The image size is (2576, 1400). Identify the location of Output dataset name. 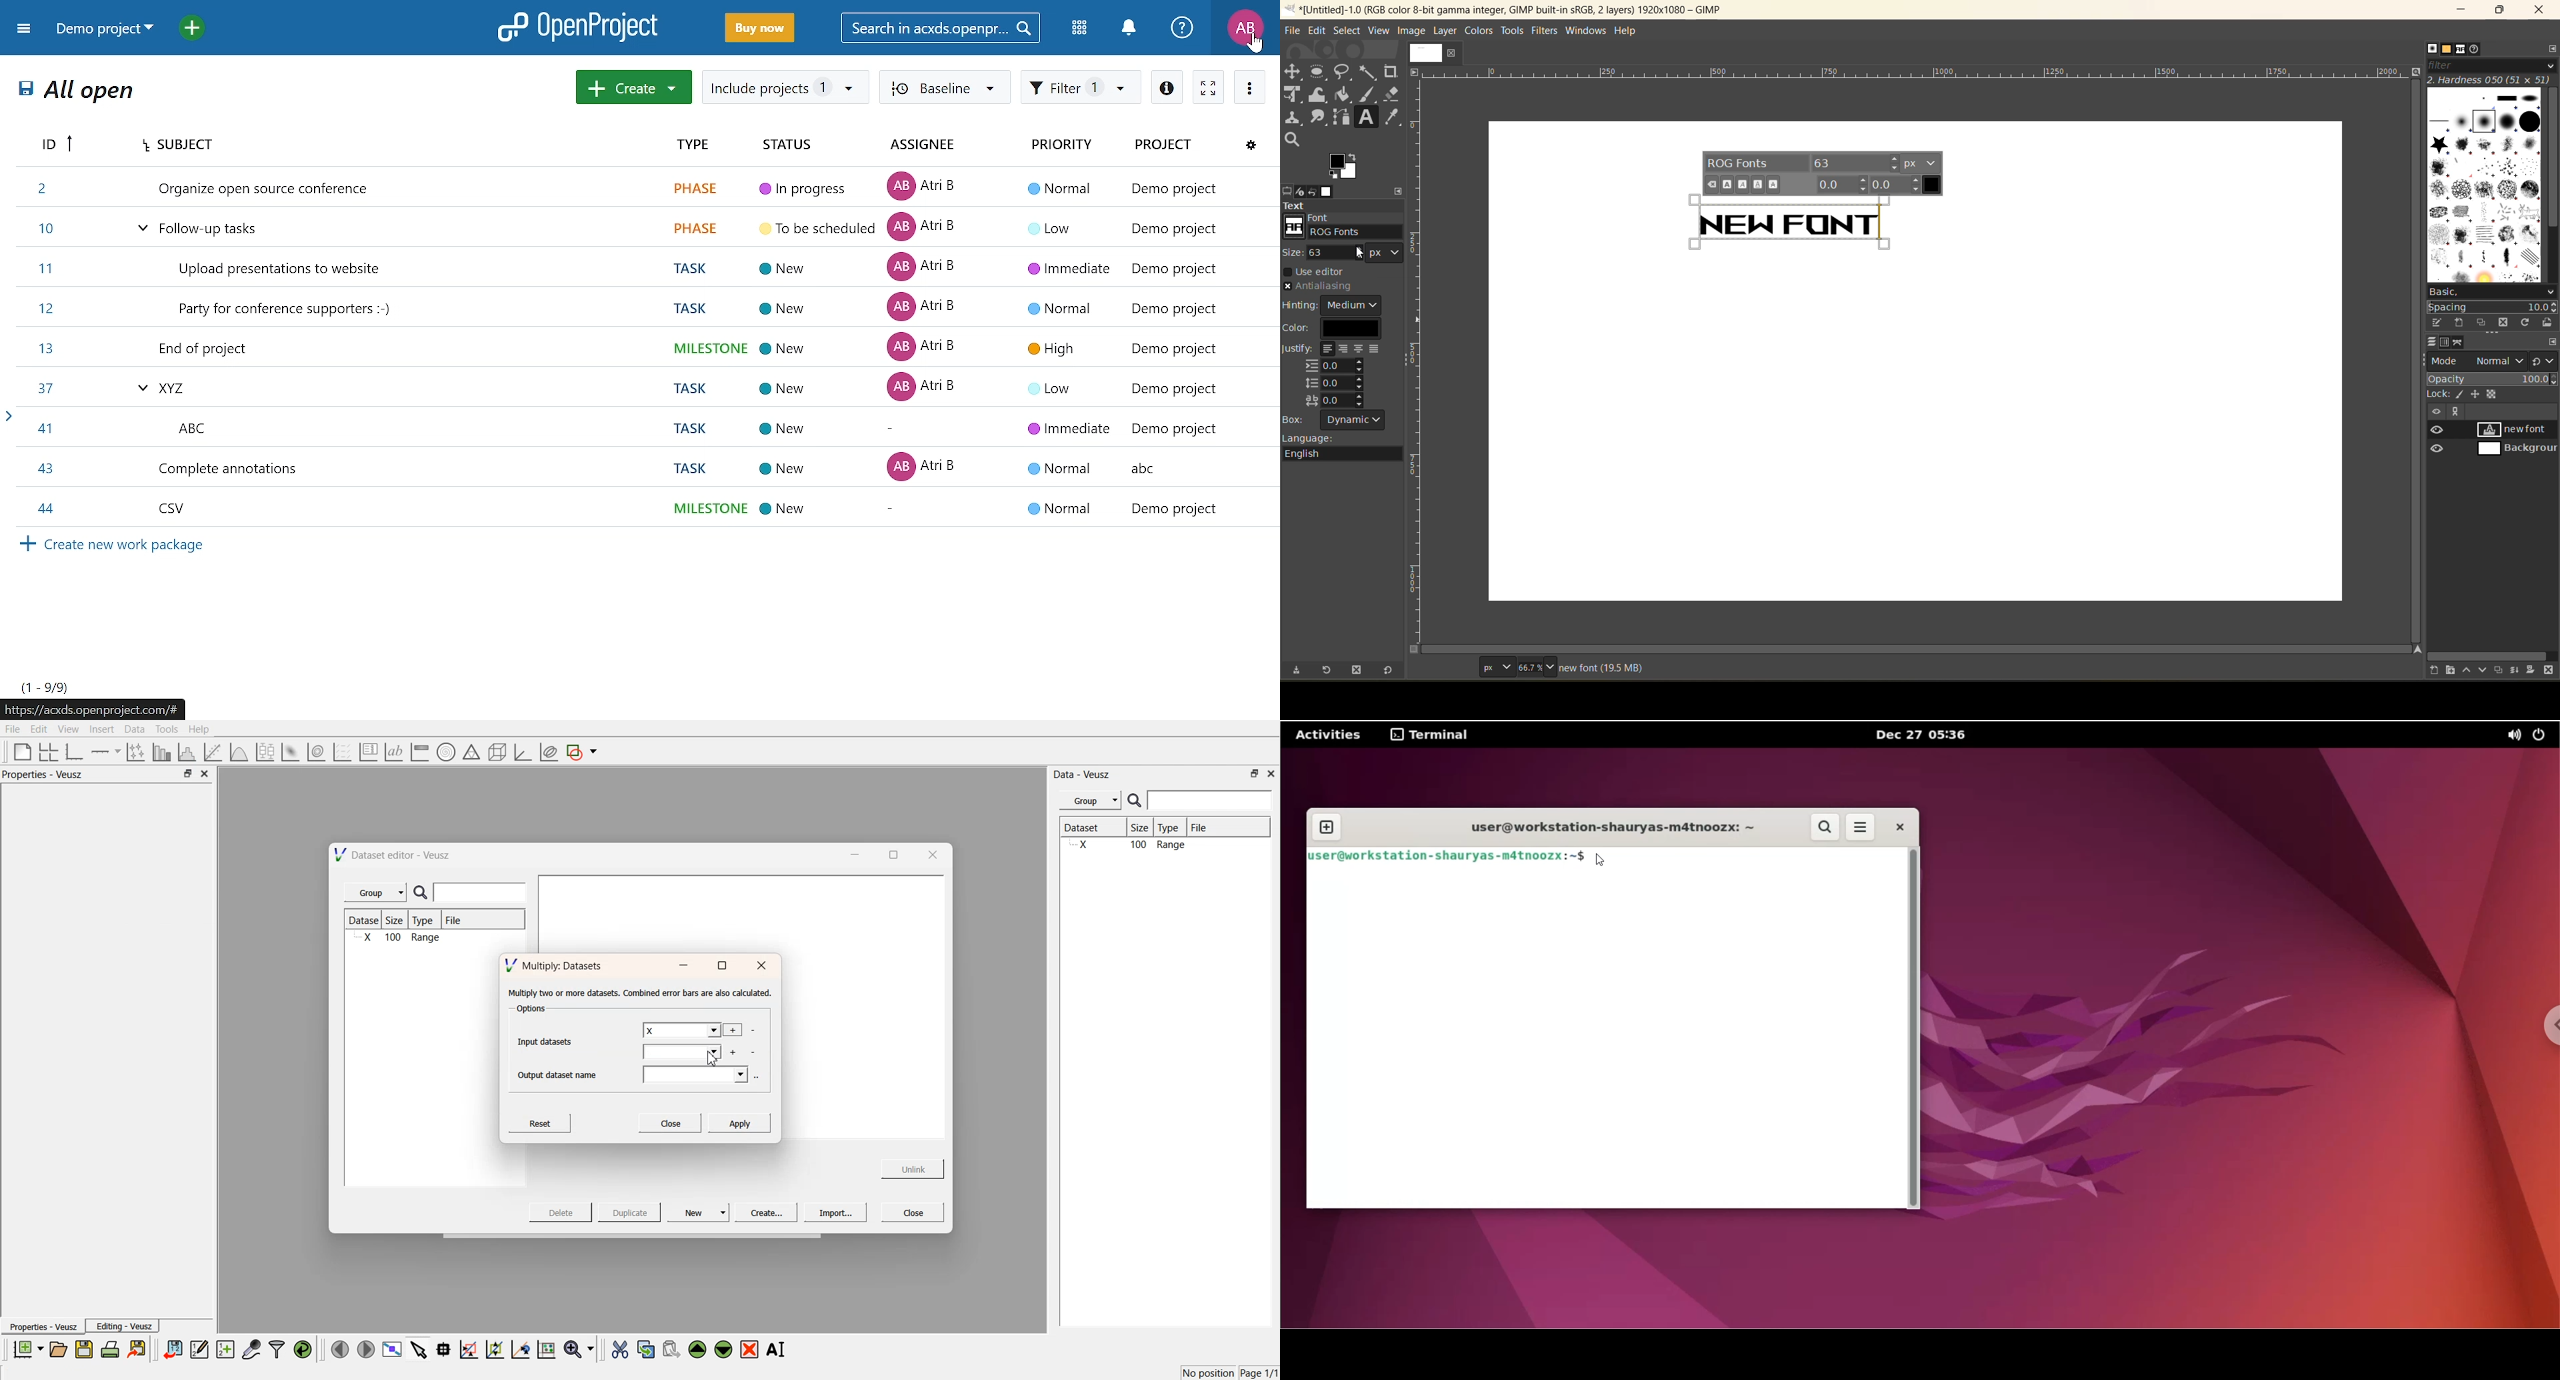
(562, 1073).